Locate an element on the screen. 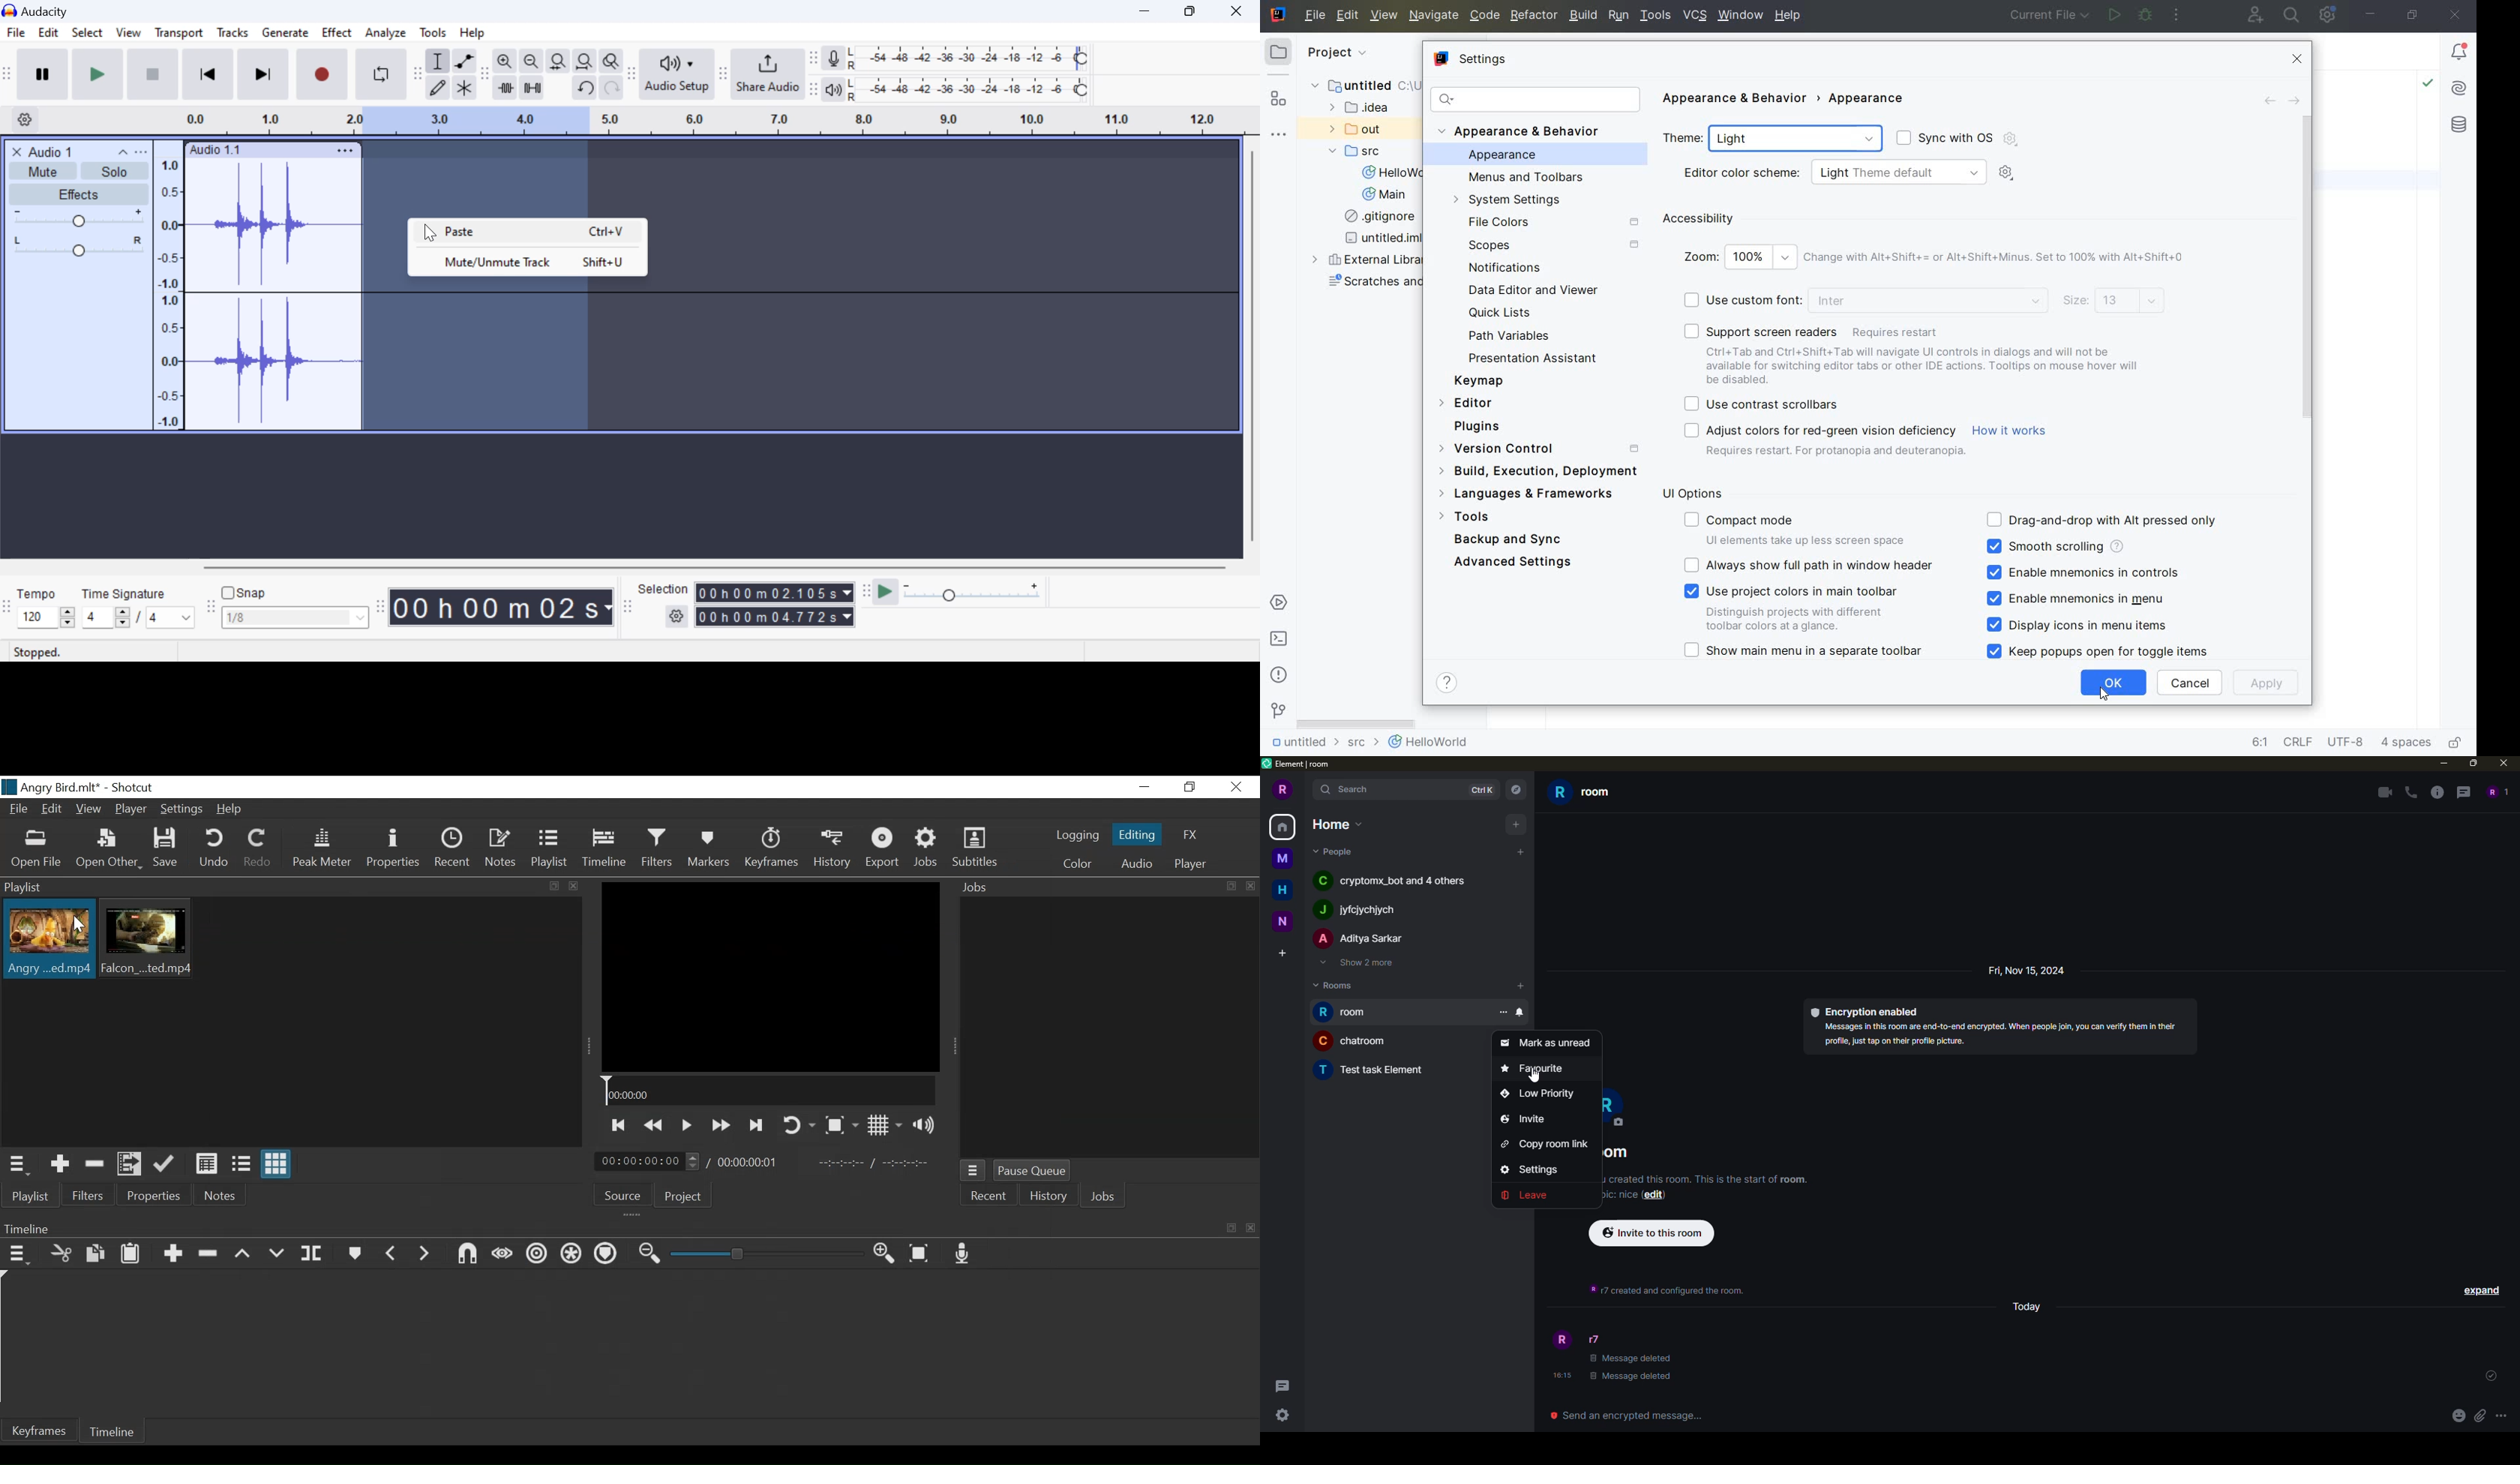 This screenshot has height=1484, width=2520. 8 Message deleted is located at coordinates (1631, 1378).